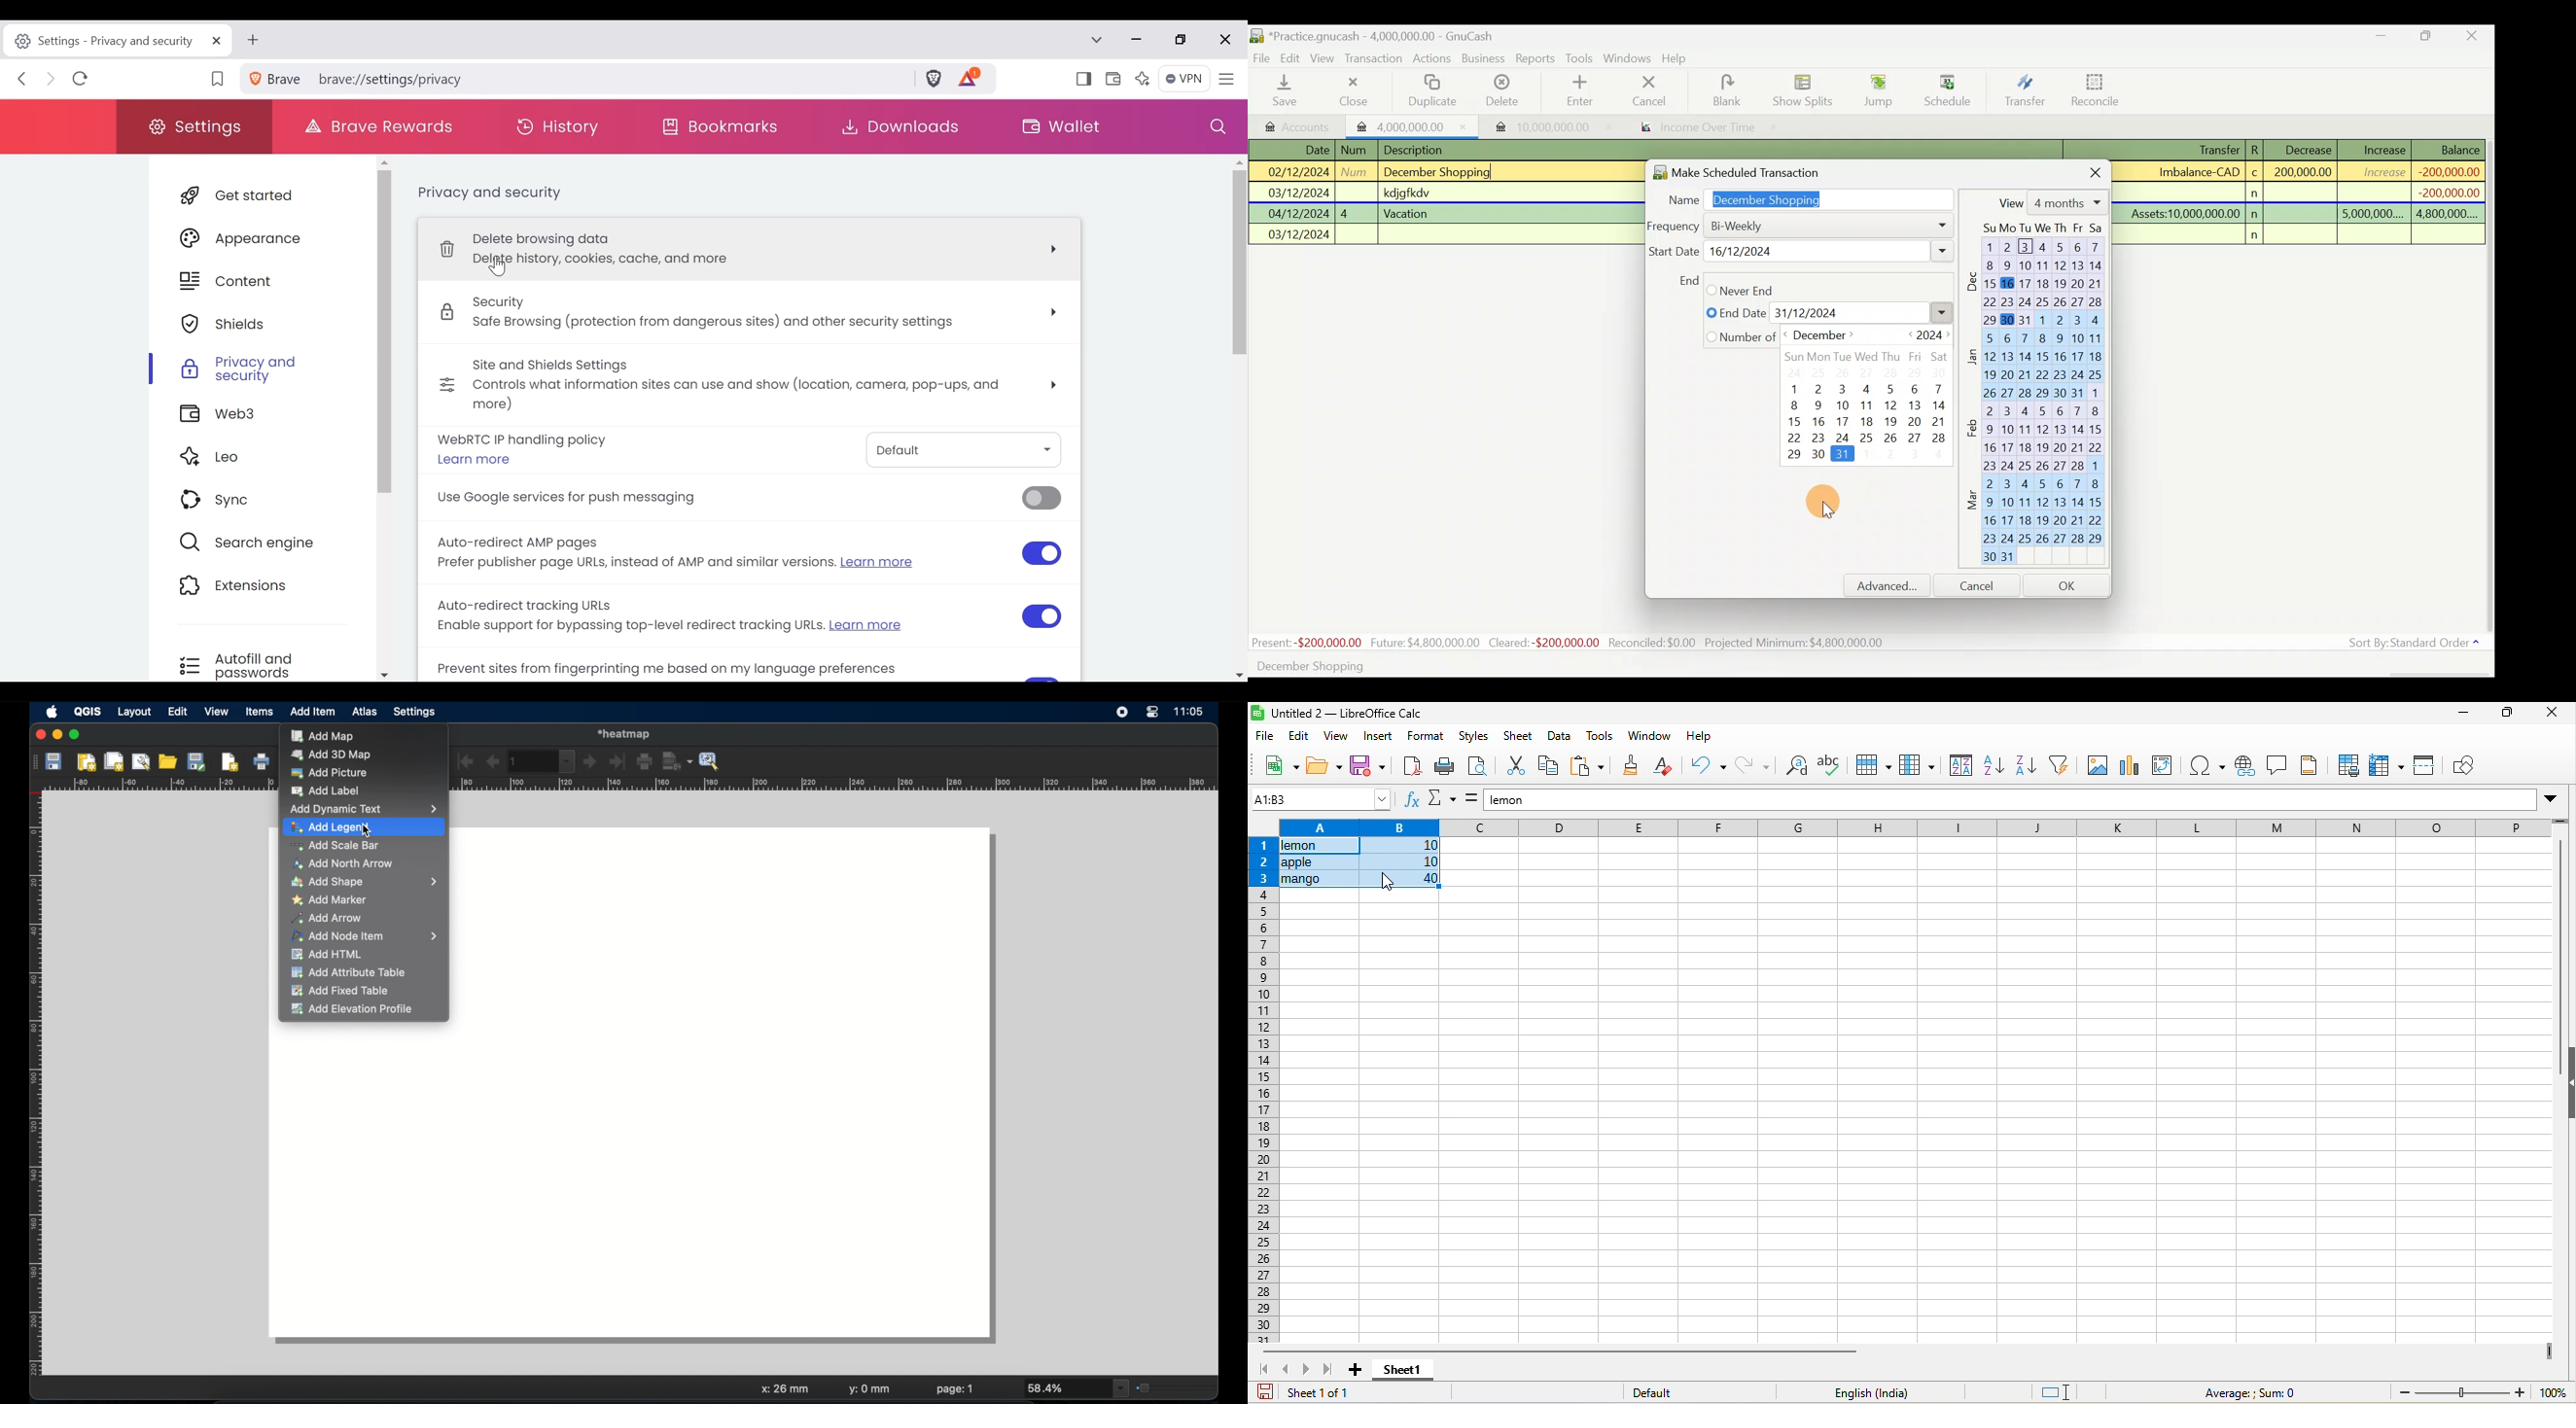  Describe the element at coordinates (362, 831) in the screenshot. I see `cursor` at that location.